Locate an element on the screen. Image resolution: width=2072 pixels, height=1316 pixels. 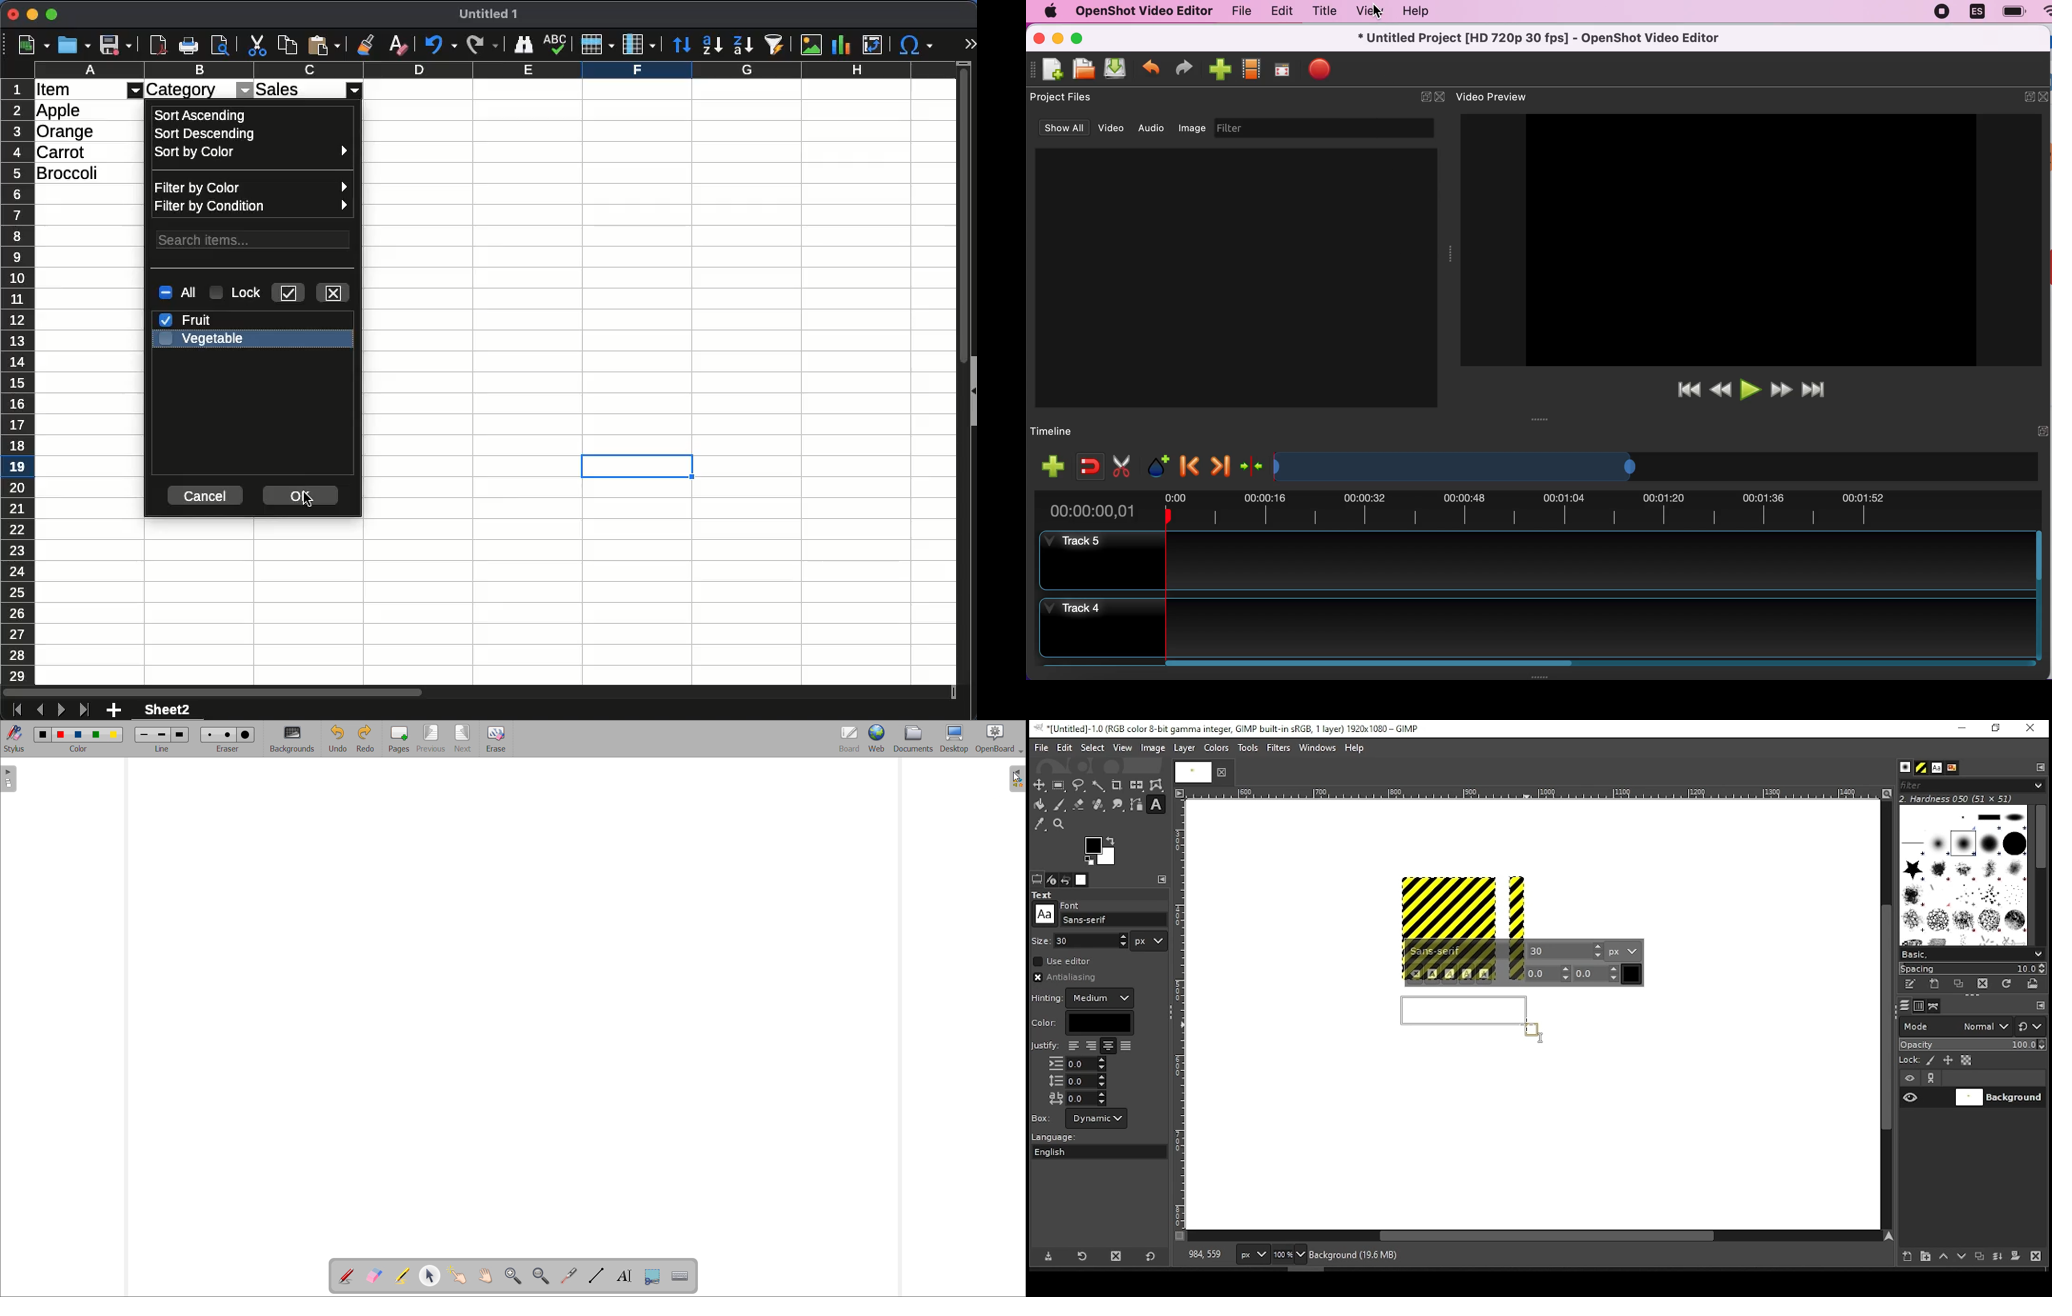
battery is located at coordinates (2010, 11).